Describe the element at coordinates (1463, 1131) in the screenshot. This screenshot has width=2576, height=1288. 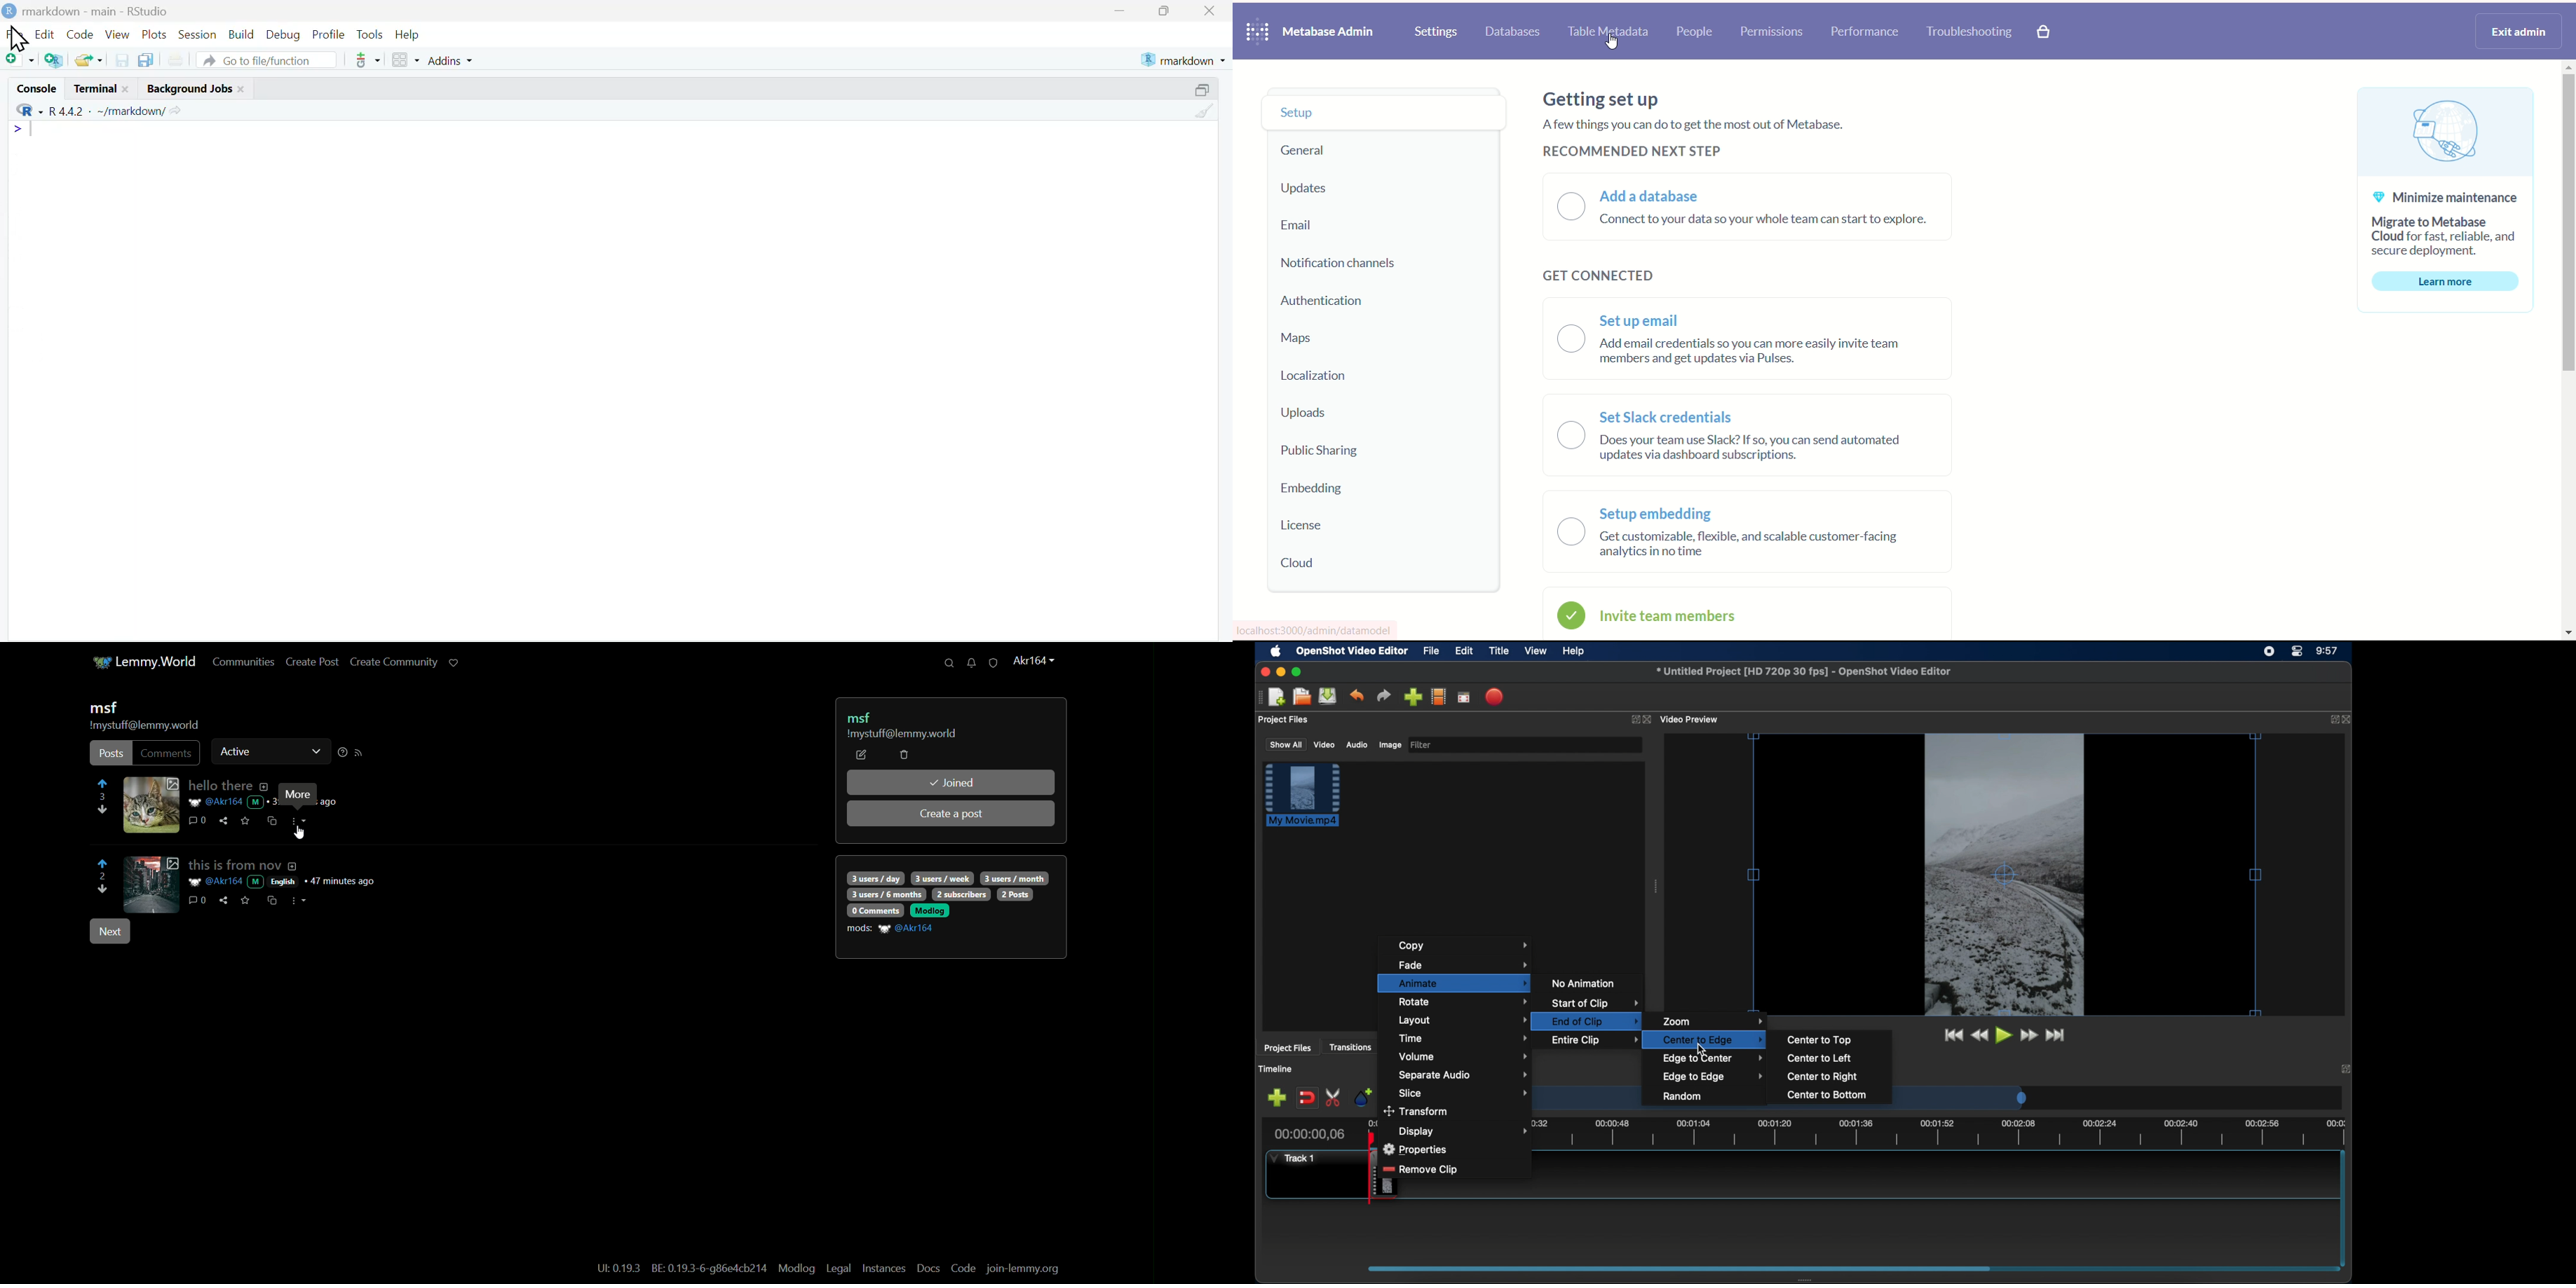
I see `display menu` at that location.